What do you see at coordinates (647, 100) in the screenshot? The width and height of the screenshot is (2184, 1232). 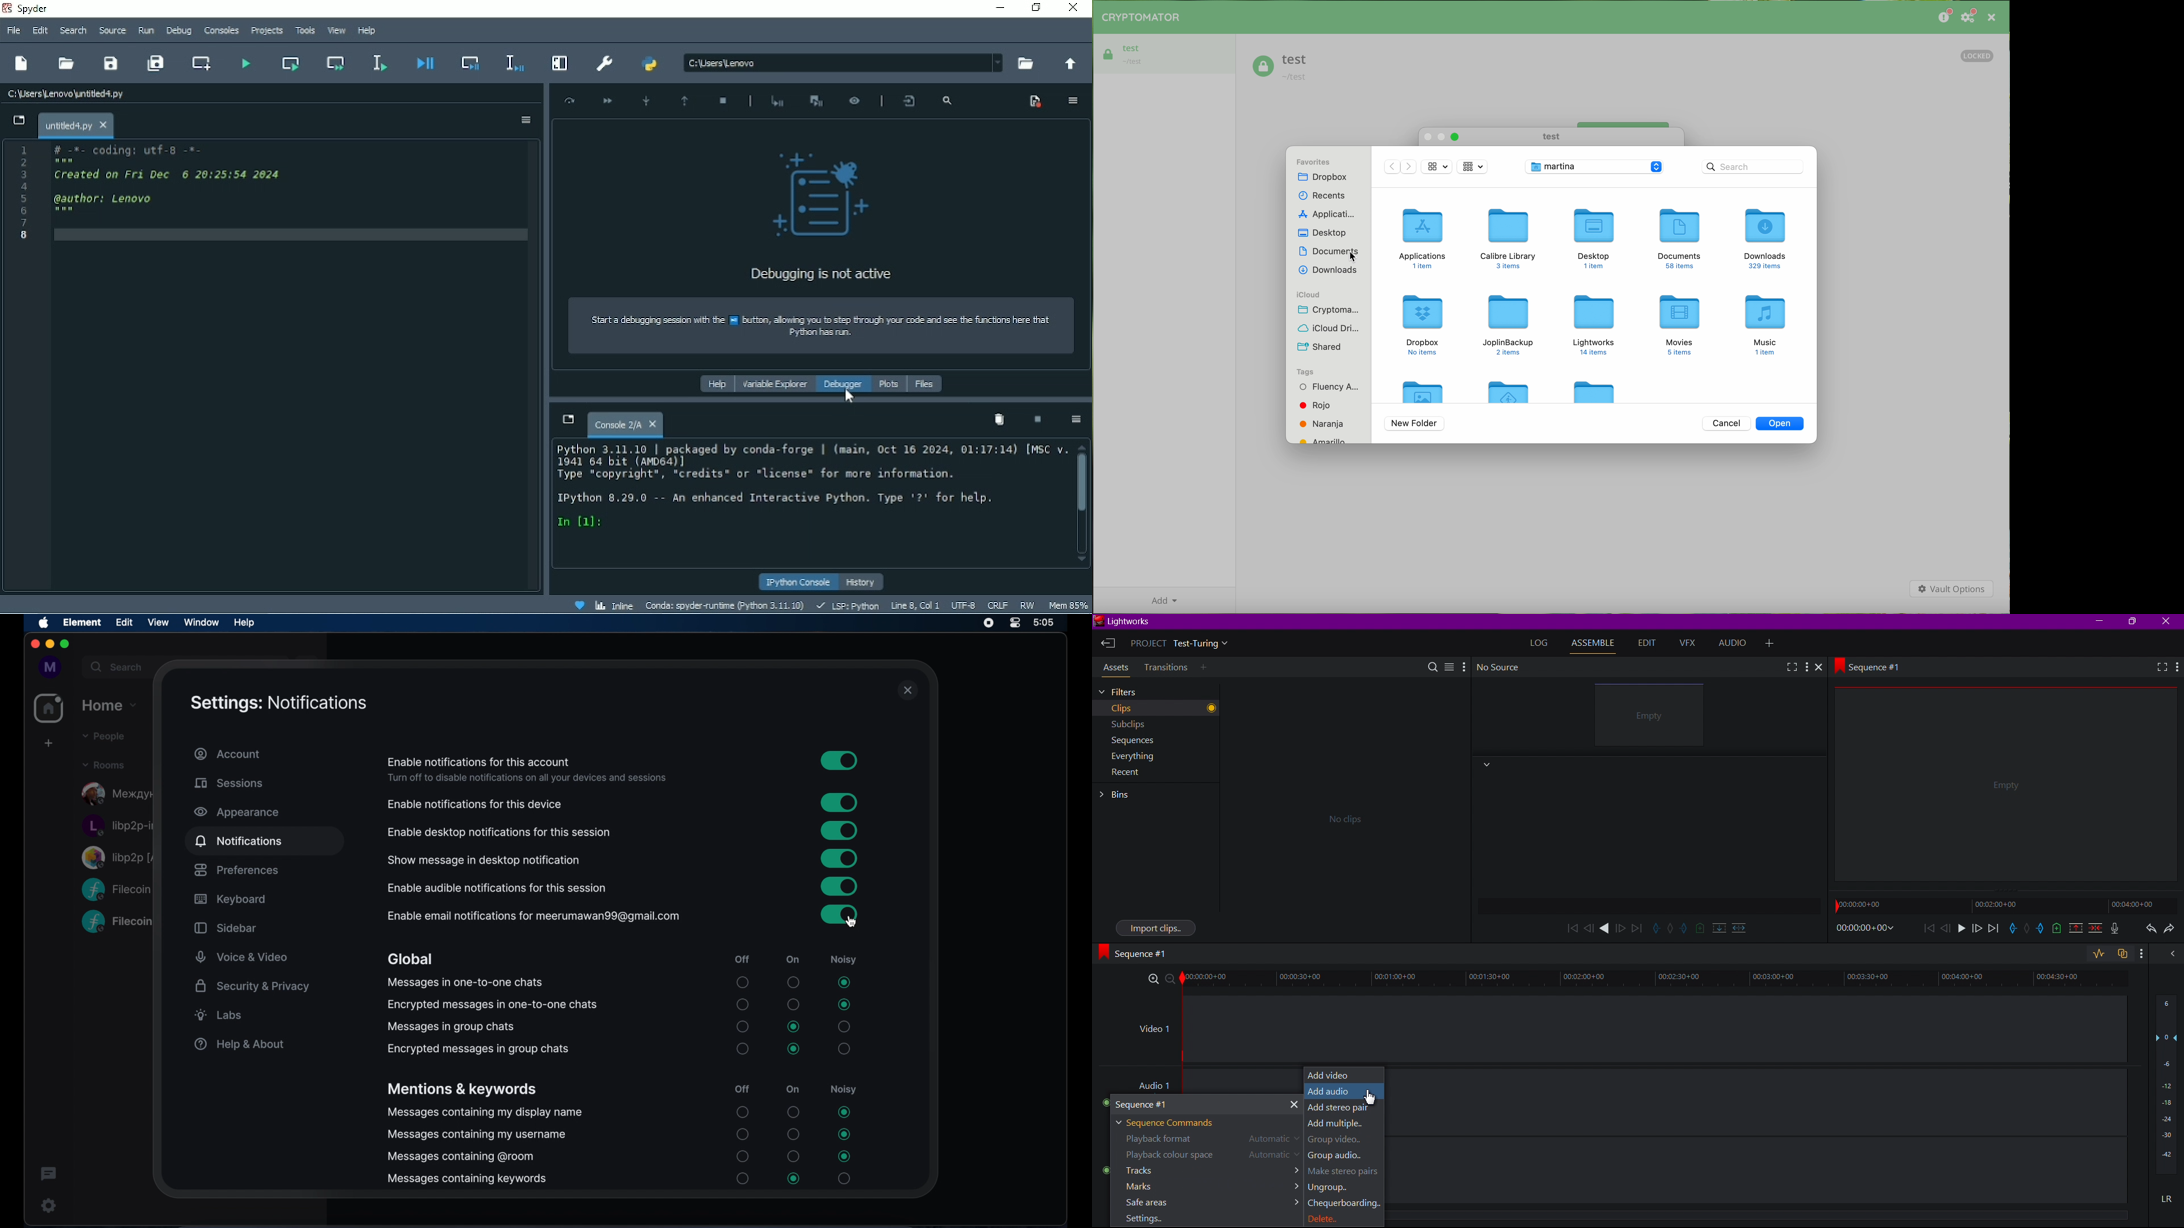 I see `Step into function or method` at bounding box center [647, 100].